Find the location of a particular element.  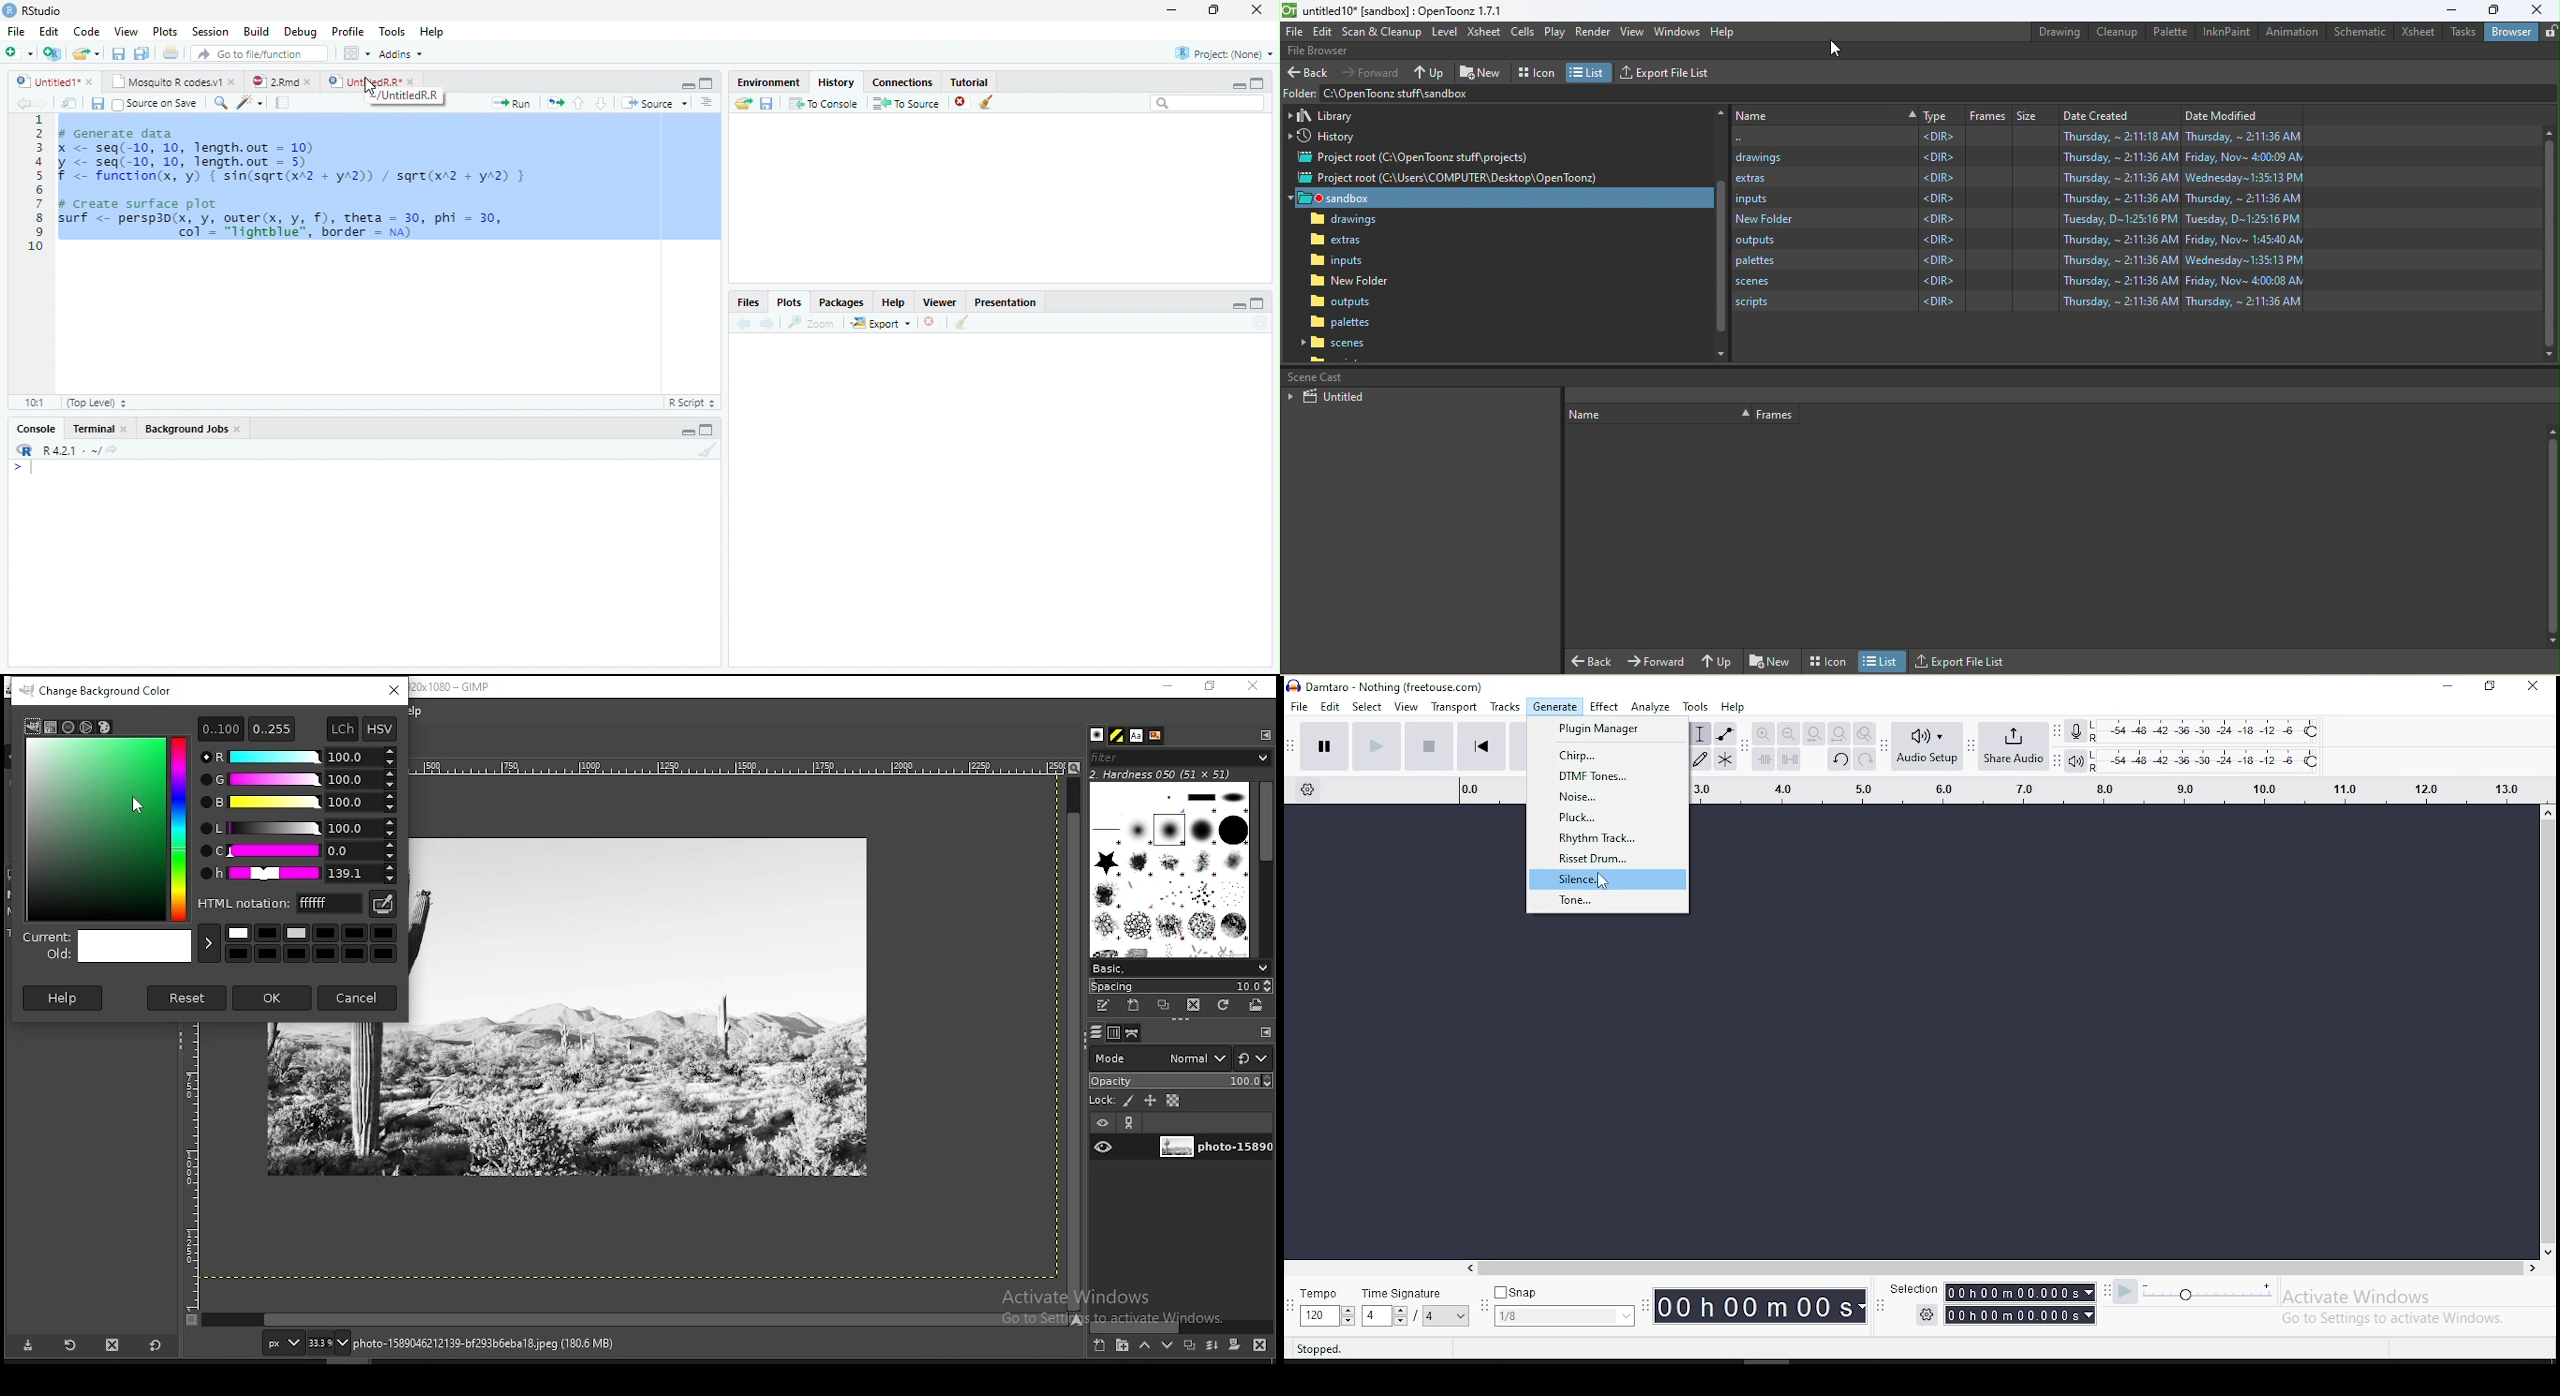

scroll bar is located at coordinates (1181, 1326).